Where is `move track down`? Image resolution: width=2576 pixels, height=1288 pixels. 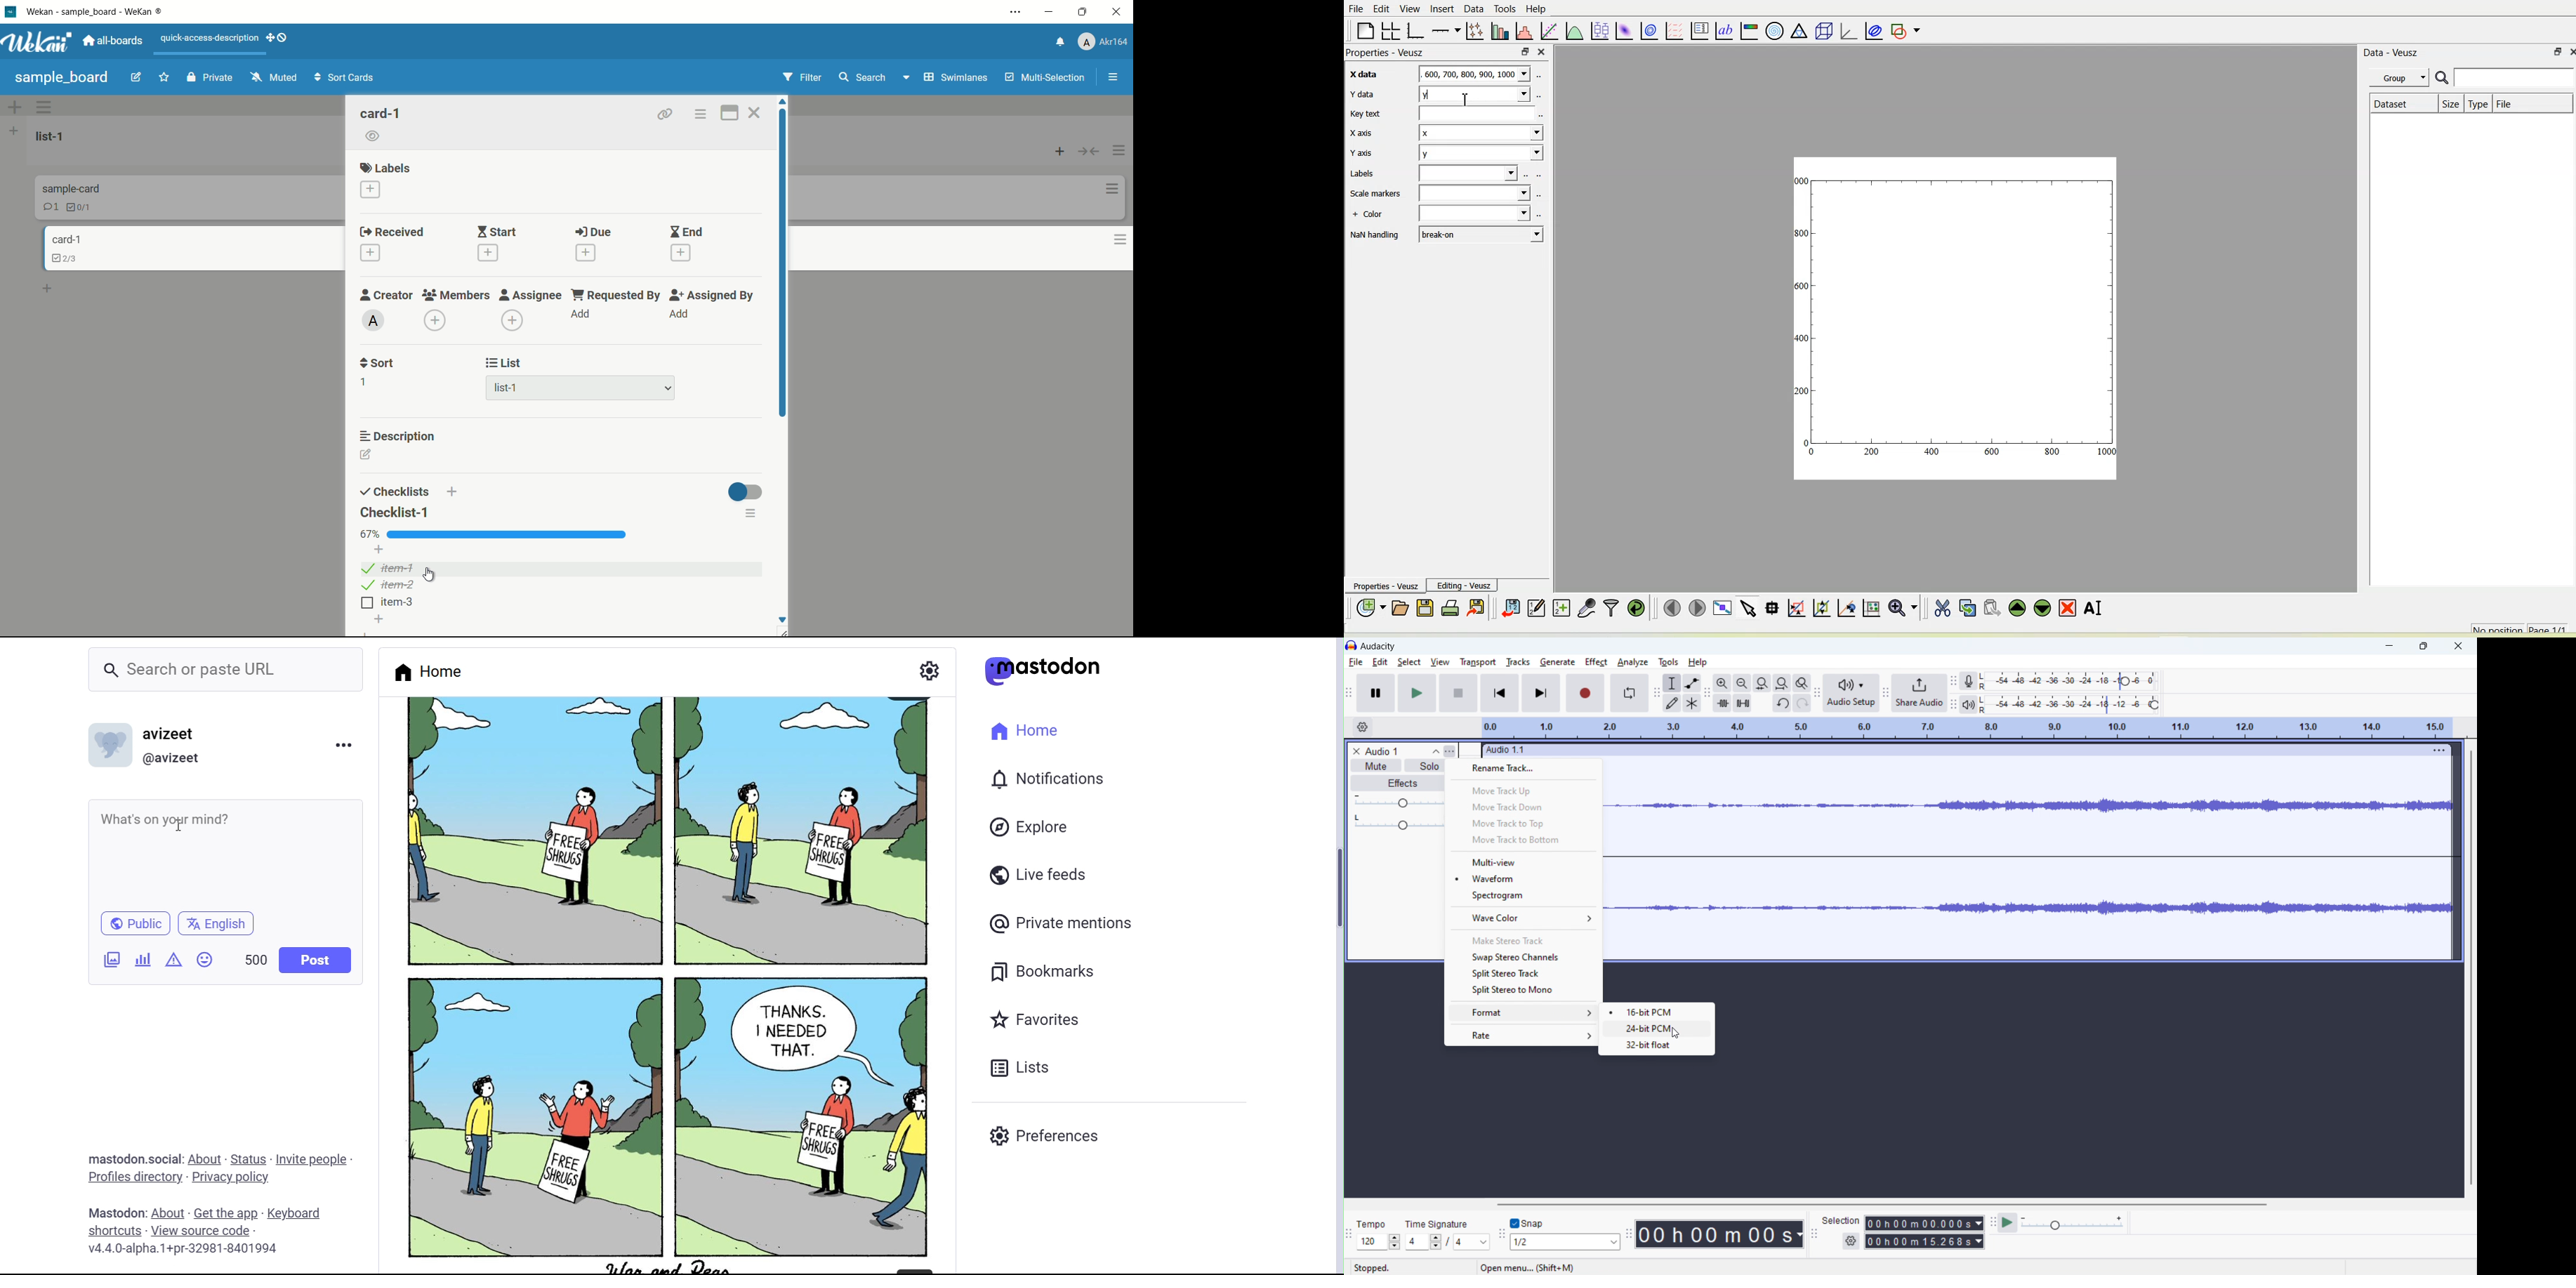 move track down is located at coordinates (1523, 807).